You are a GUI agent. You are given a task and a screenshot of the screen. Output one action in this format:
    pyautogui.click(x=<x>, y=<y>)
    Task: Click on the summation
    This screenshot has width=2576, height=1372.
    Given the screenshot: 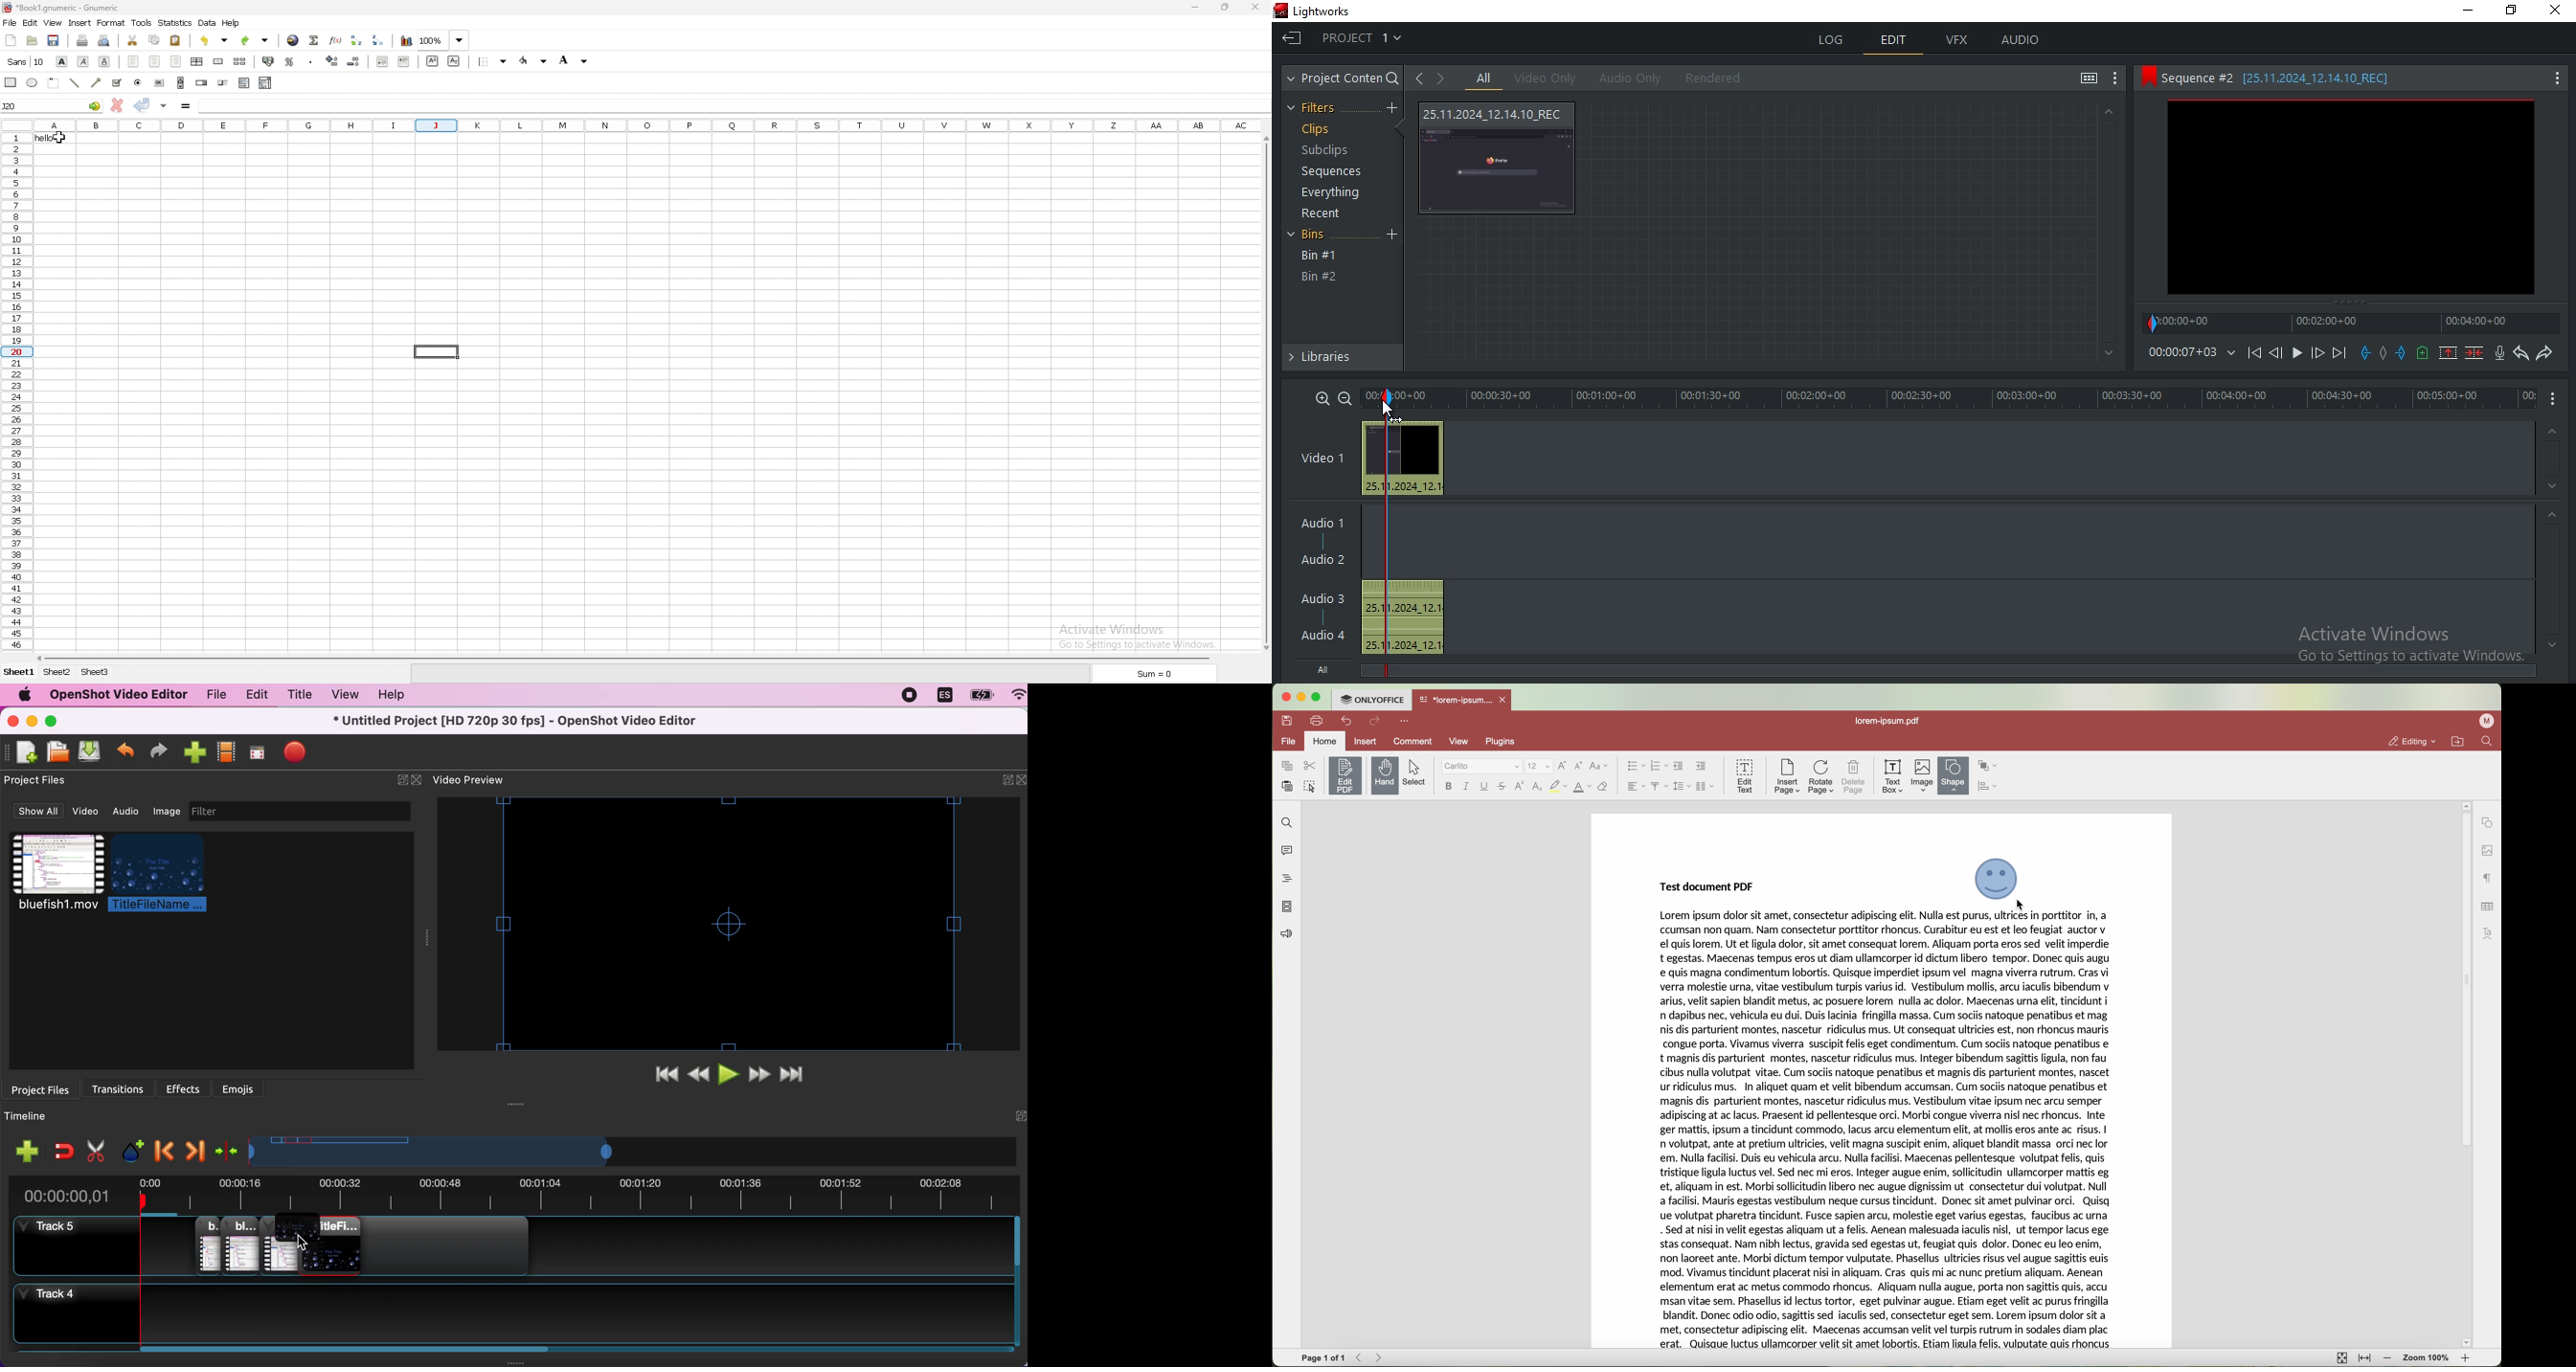 What is the action you would take?
    pyautogui.click(x=313, y=40)
    